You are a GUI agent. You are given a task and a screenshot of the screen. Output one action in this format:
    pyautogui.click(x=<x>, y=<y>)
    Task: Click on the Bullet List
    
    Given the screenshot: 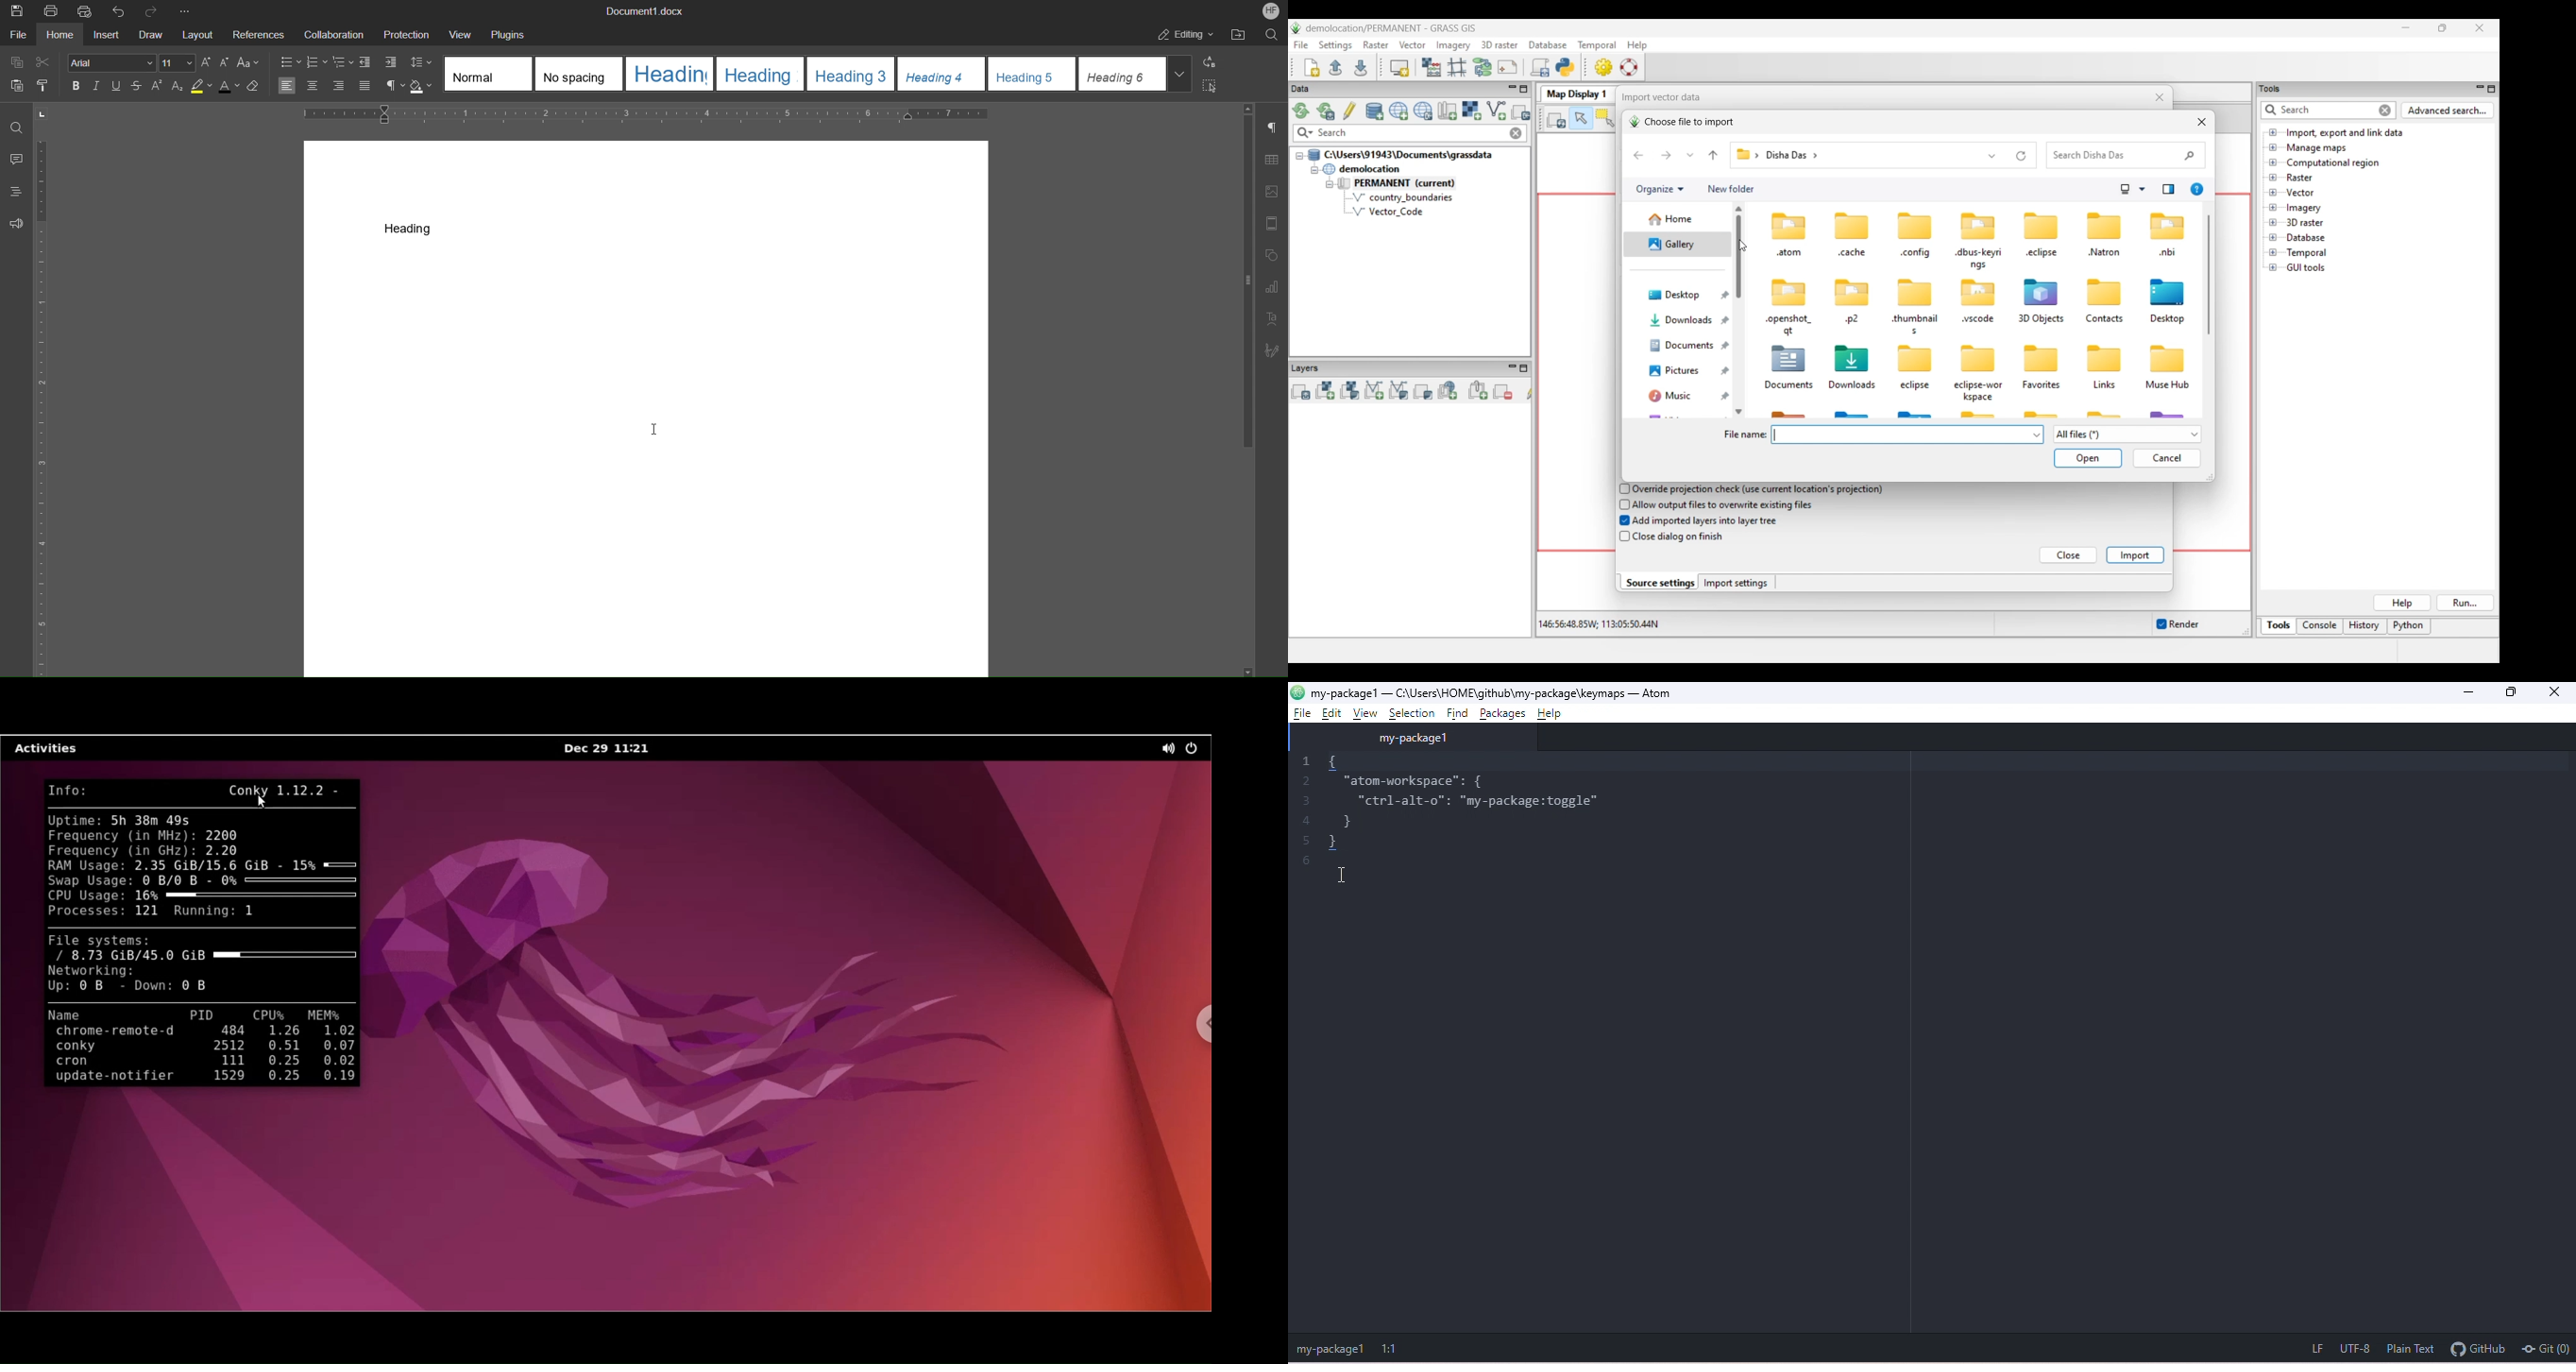 What is the action you would take?
    pyautogui.click(x=289, y=62)
    